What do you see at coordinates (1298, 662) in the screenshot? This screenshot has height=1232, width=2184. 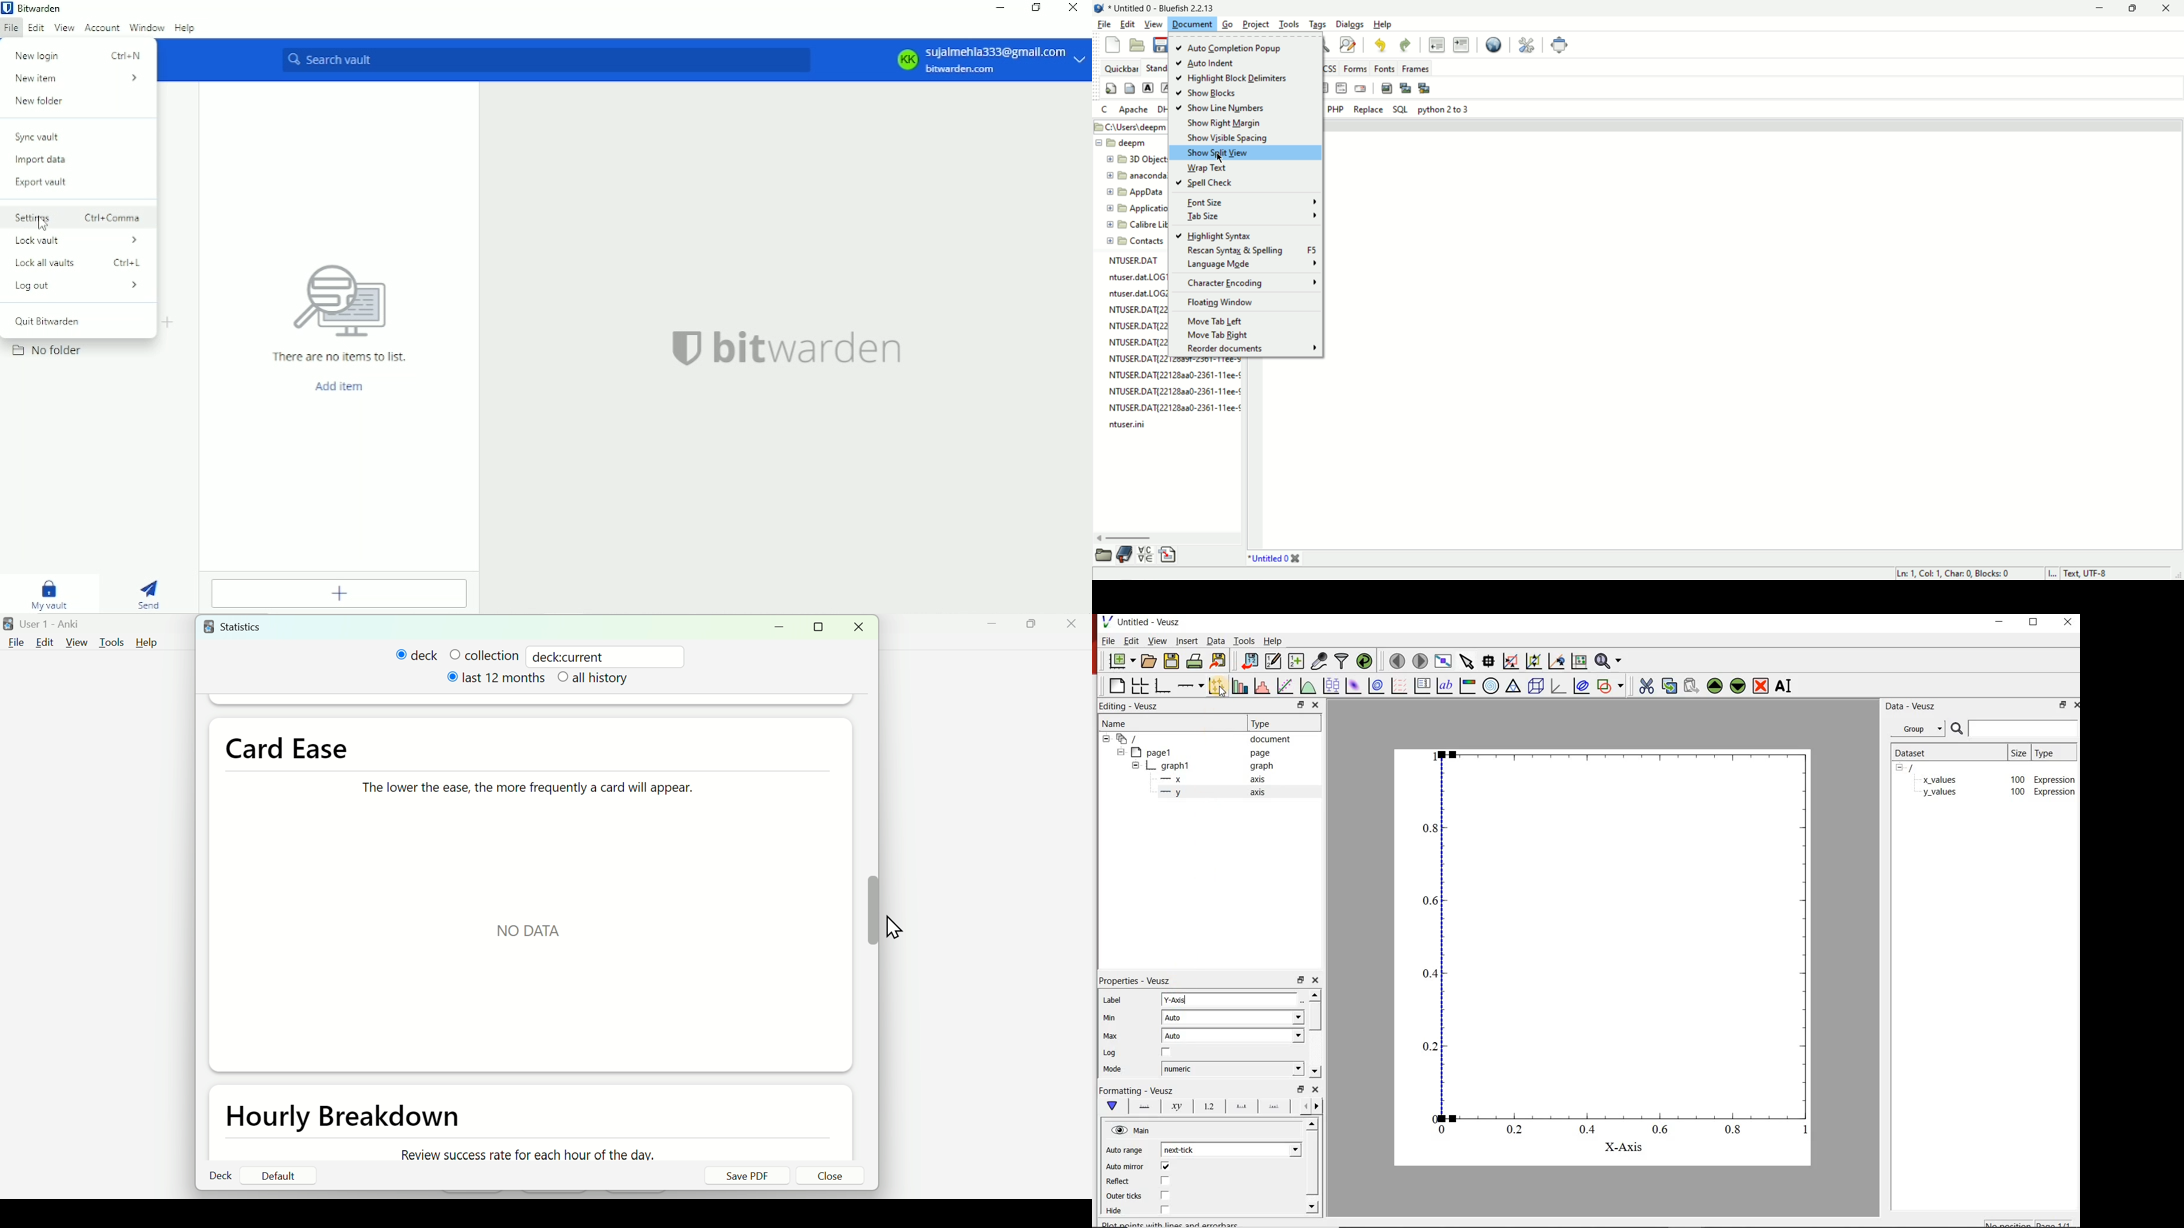 I see `create new datasets using ranges, parametrically or as functions of existing datasets` at bounding box center [1298, 662].